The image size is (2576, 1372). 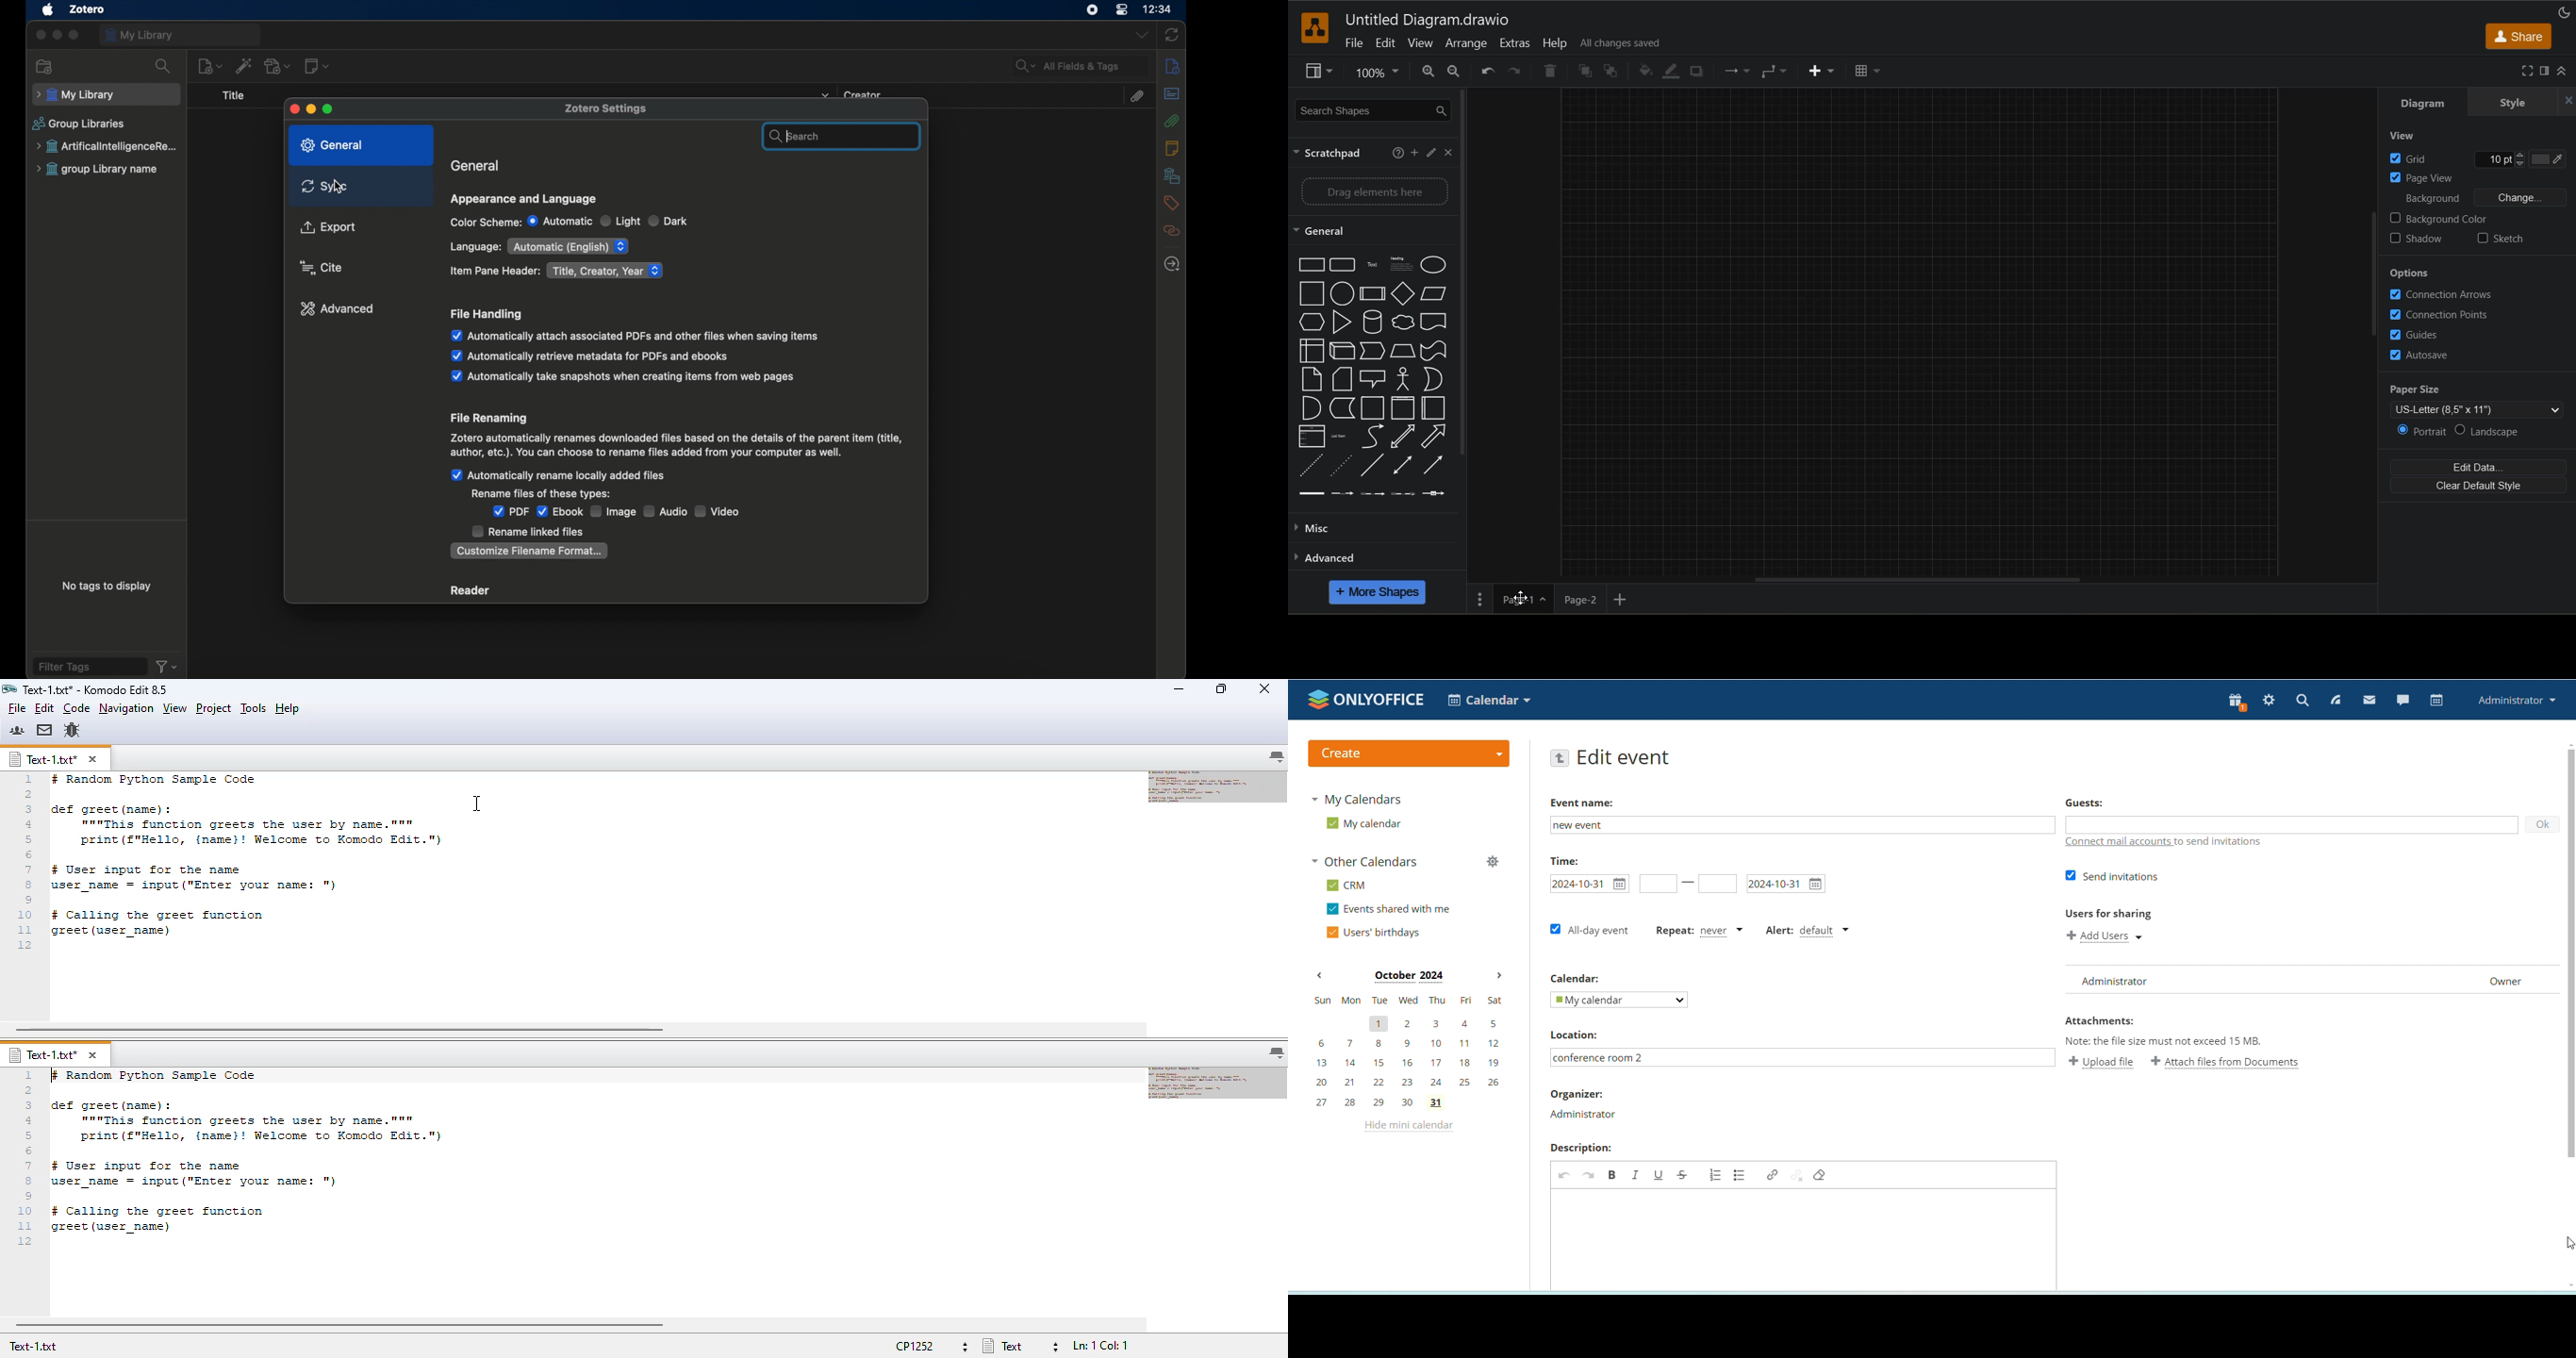 What do you see at coordinates (1717, 884) in the screenshot?
I see `event end time` at bounding box center [1717, 884].